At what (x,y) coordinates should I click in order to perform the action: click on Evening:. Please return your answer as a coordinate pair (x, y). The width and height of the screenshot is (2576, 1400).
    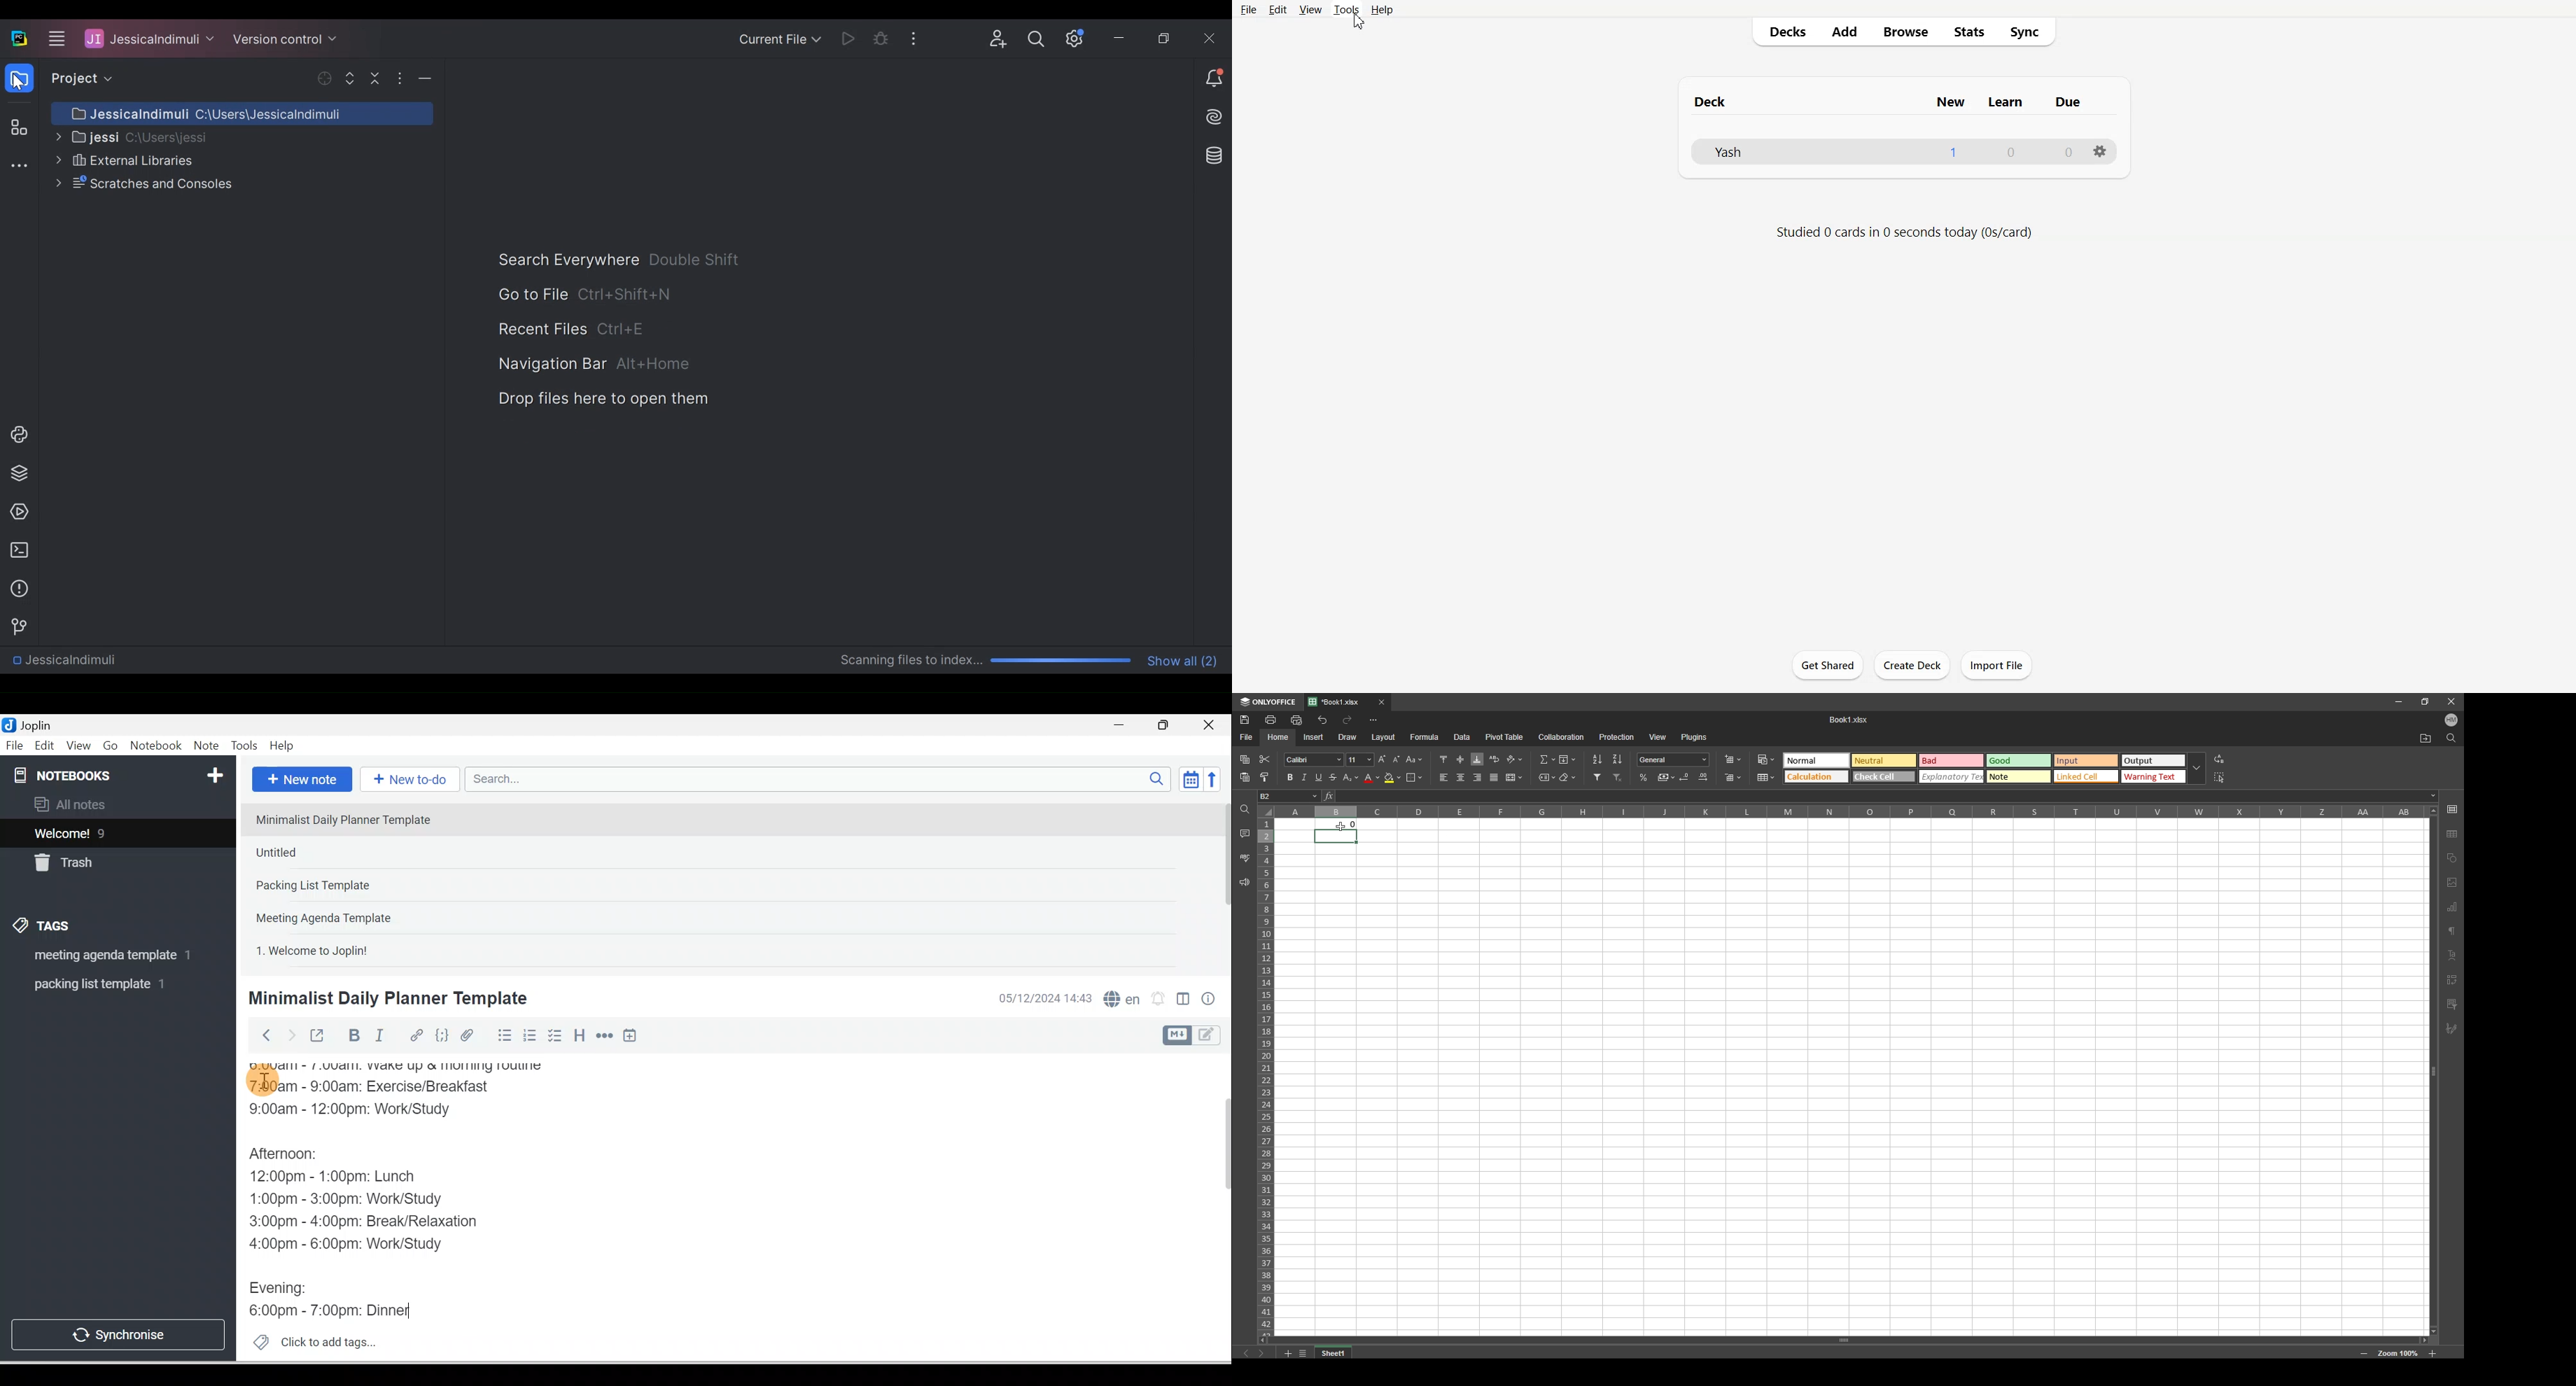
    Looking at the image, I should click on (287, 1290).